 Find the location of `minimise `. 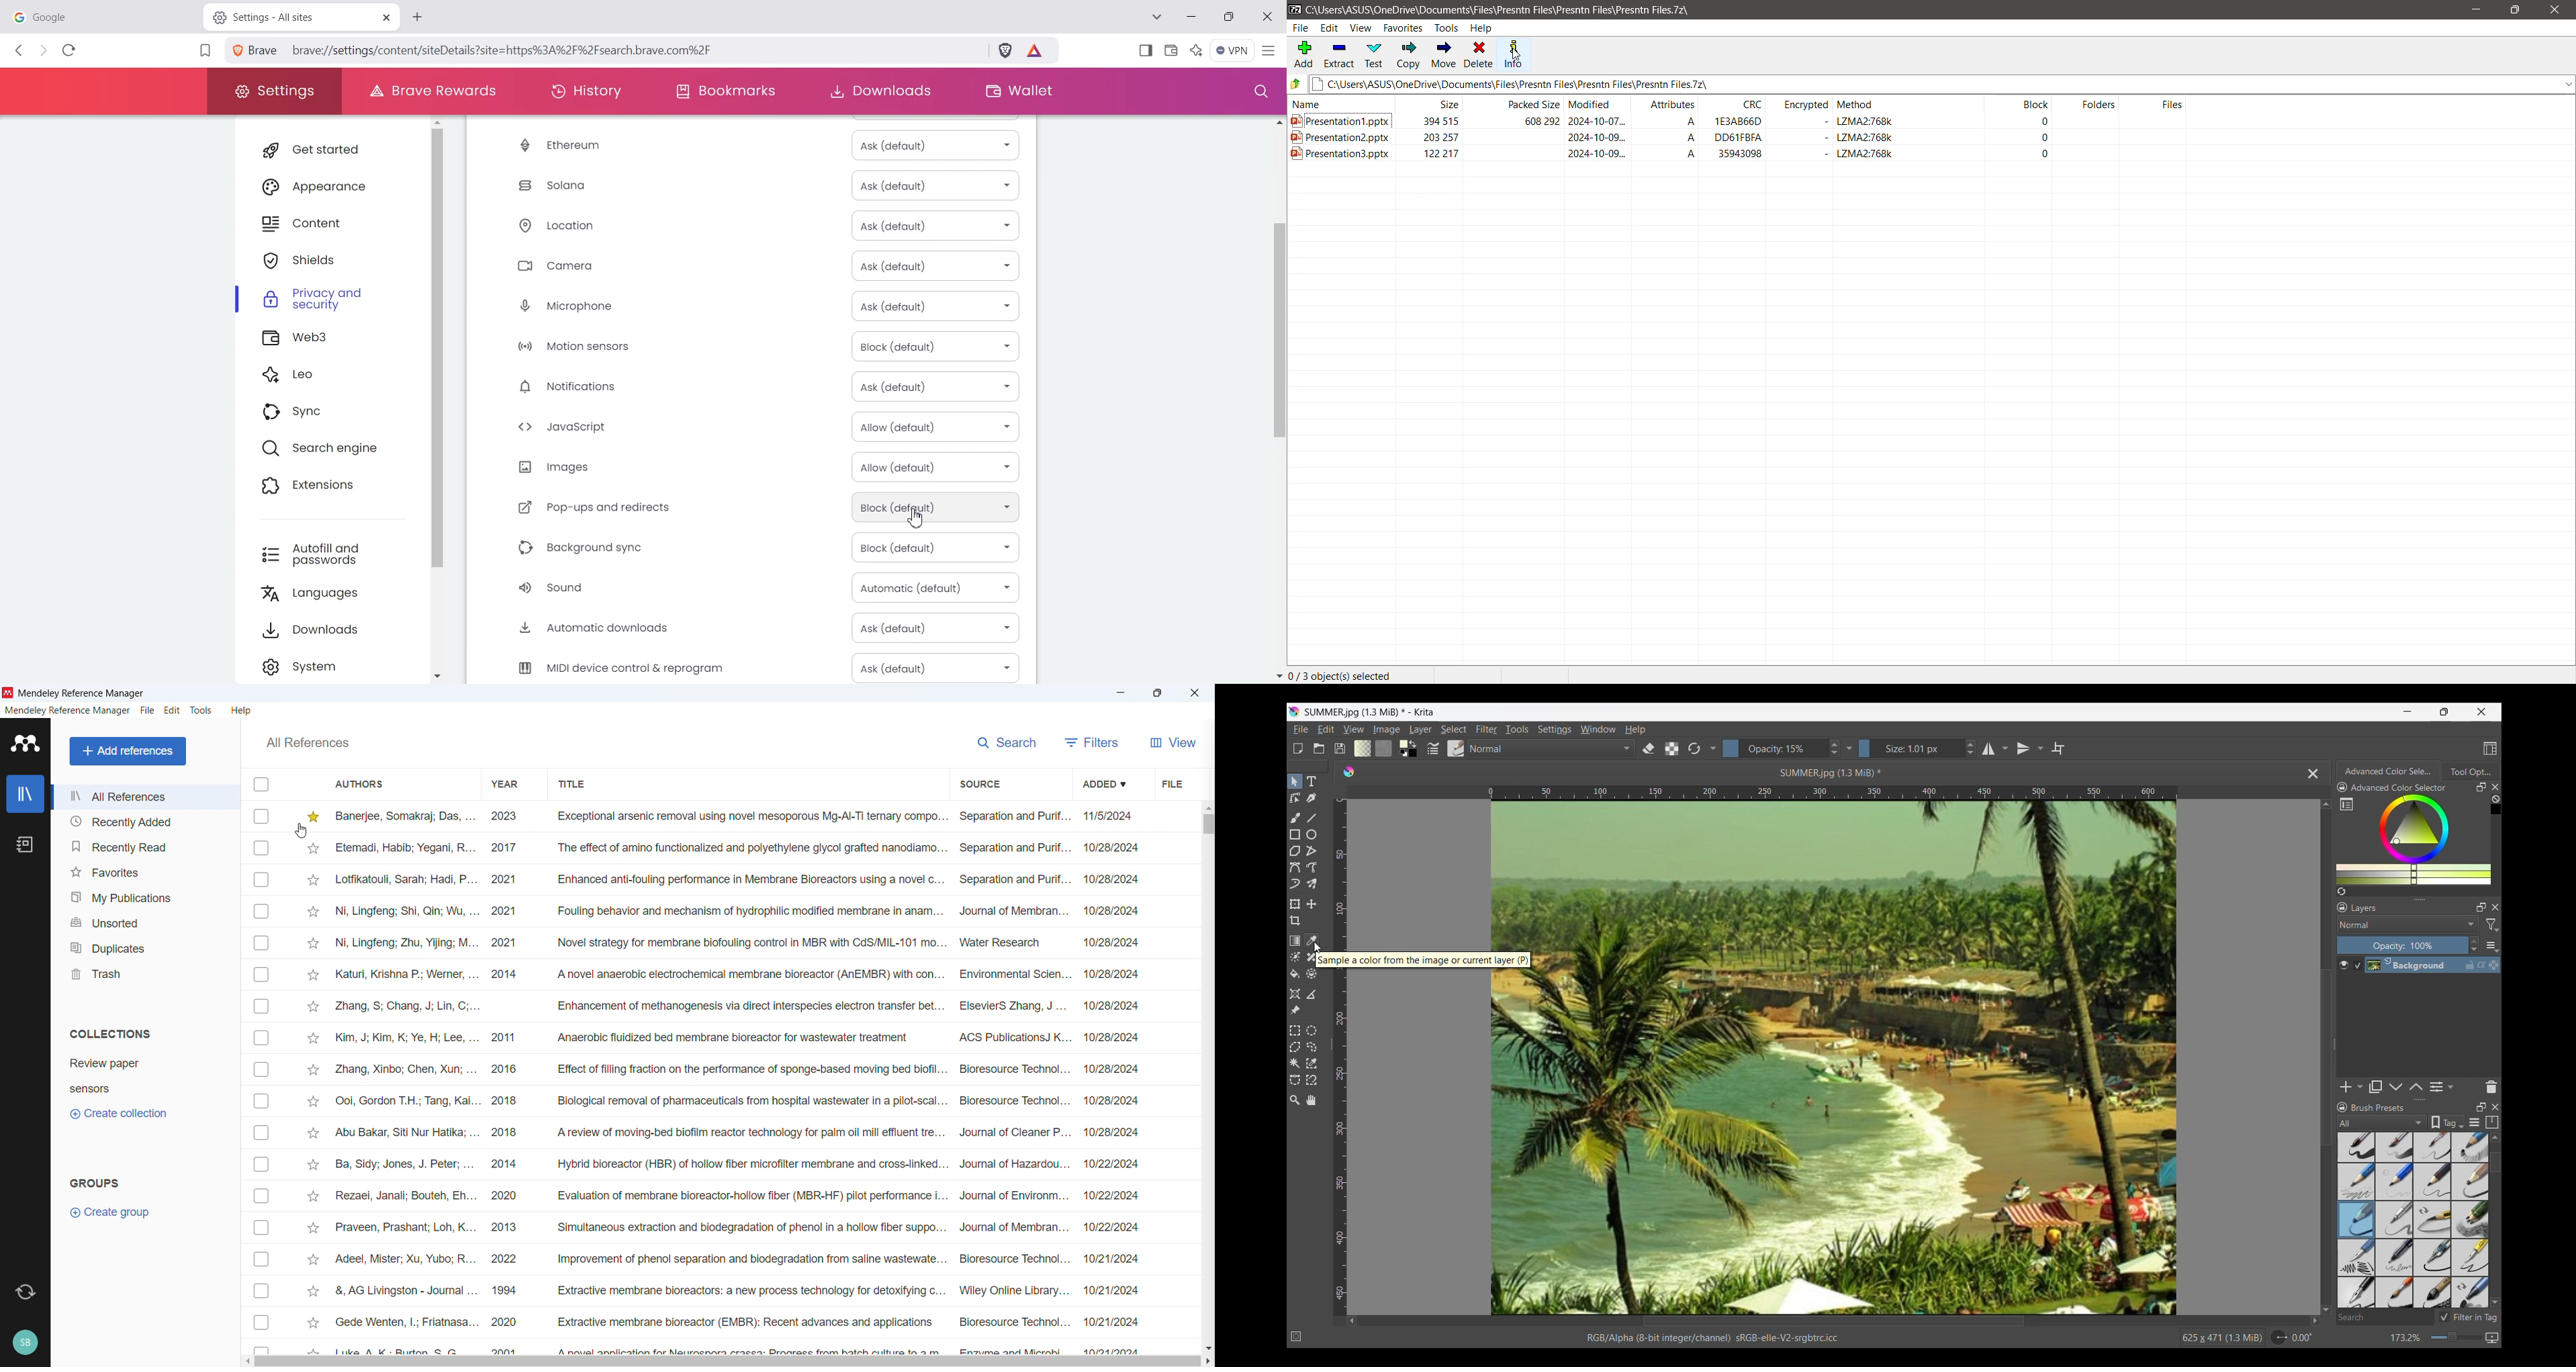

minimise  is located at coordinates (1120, 693).